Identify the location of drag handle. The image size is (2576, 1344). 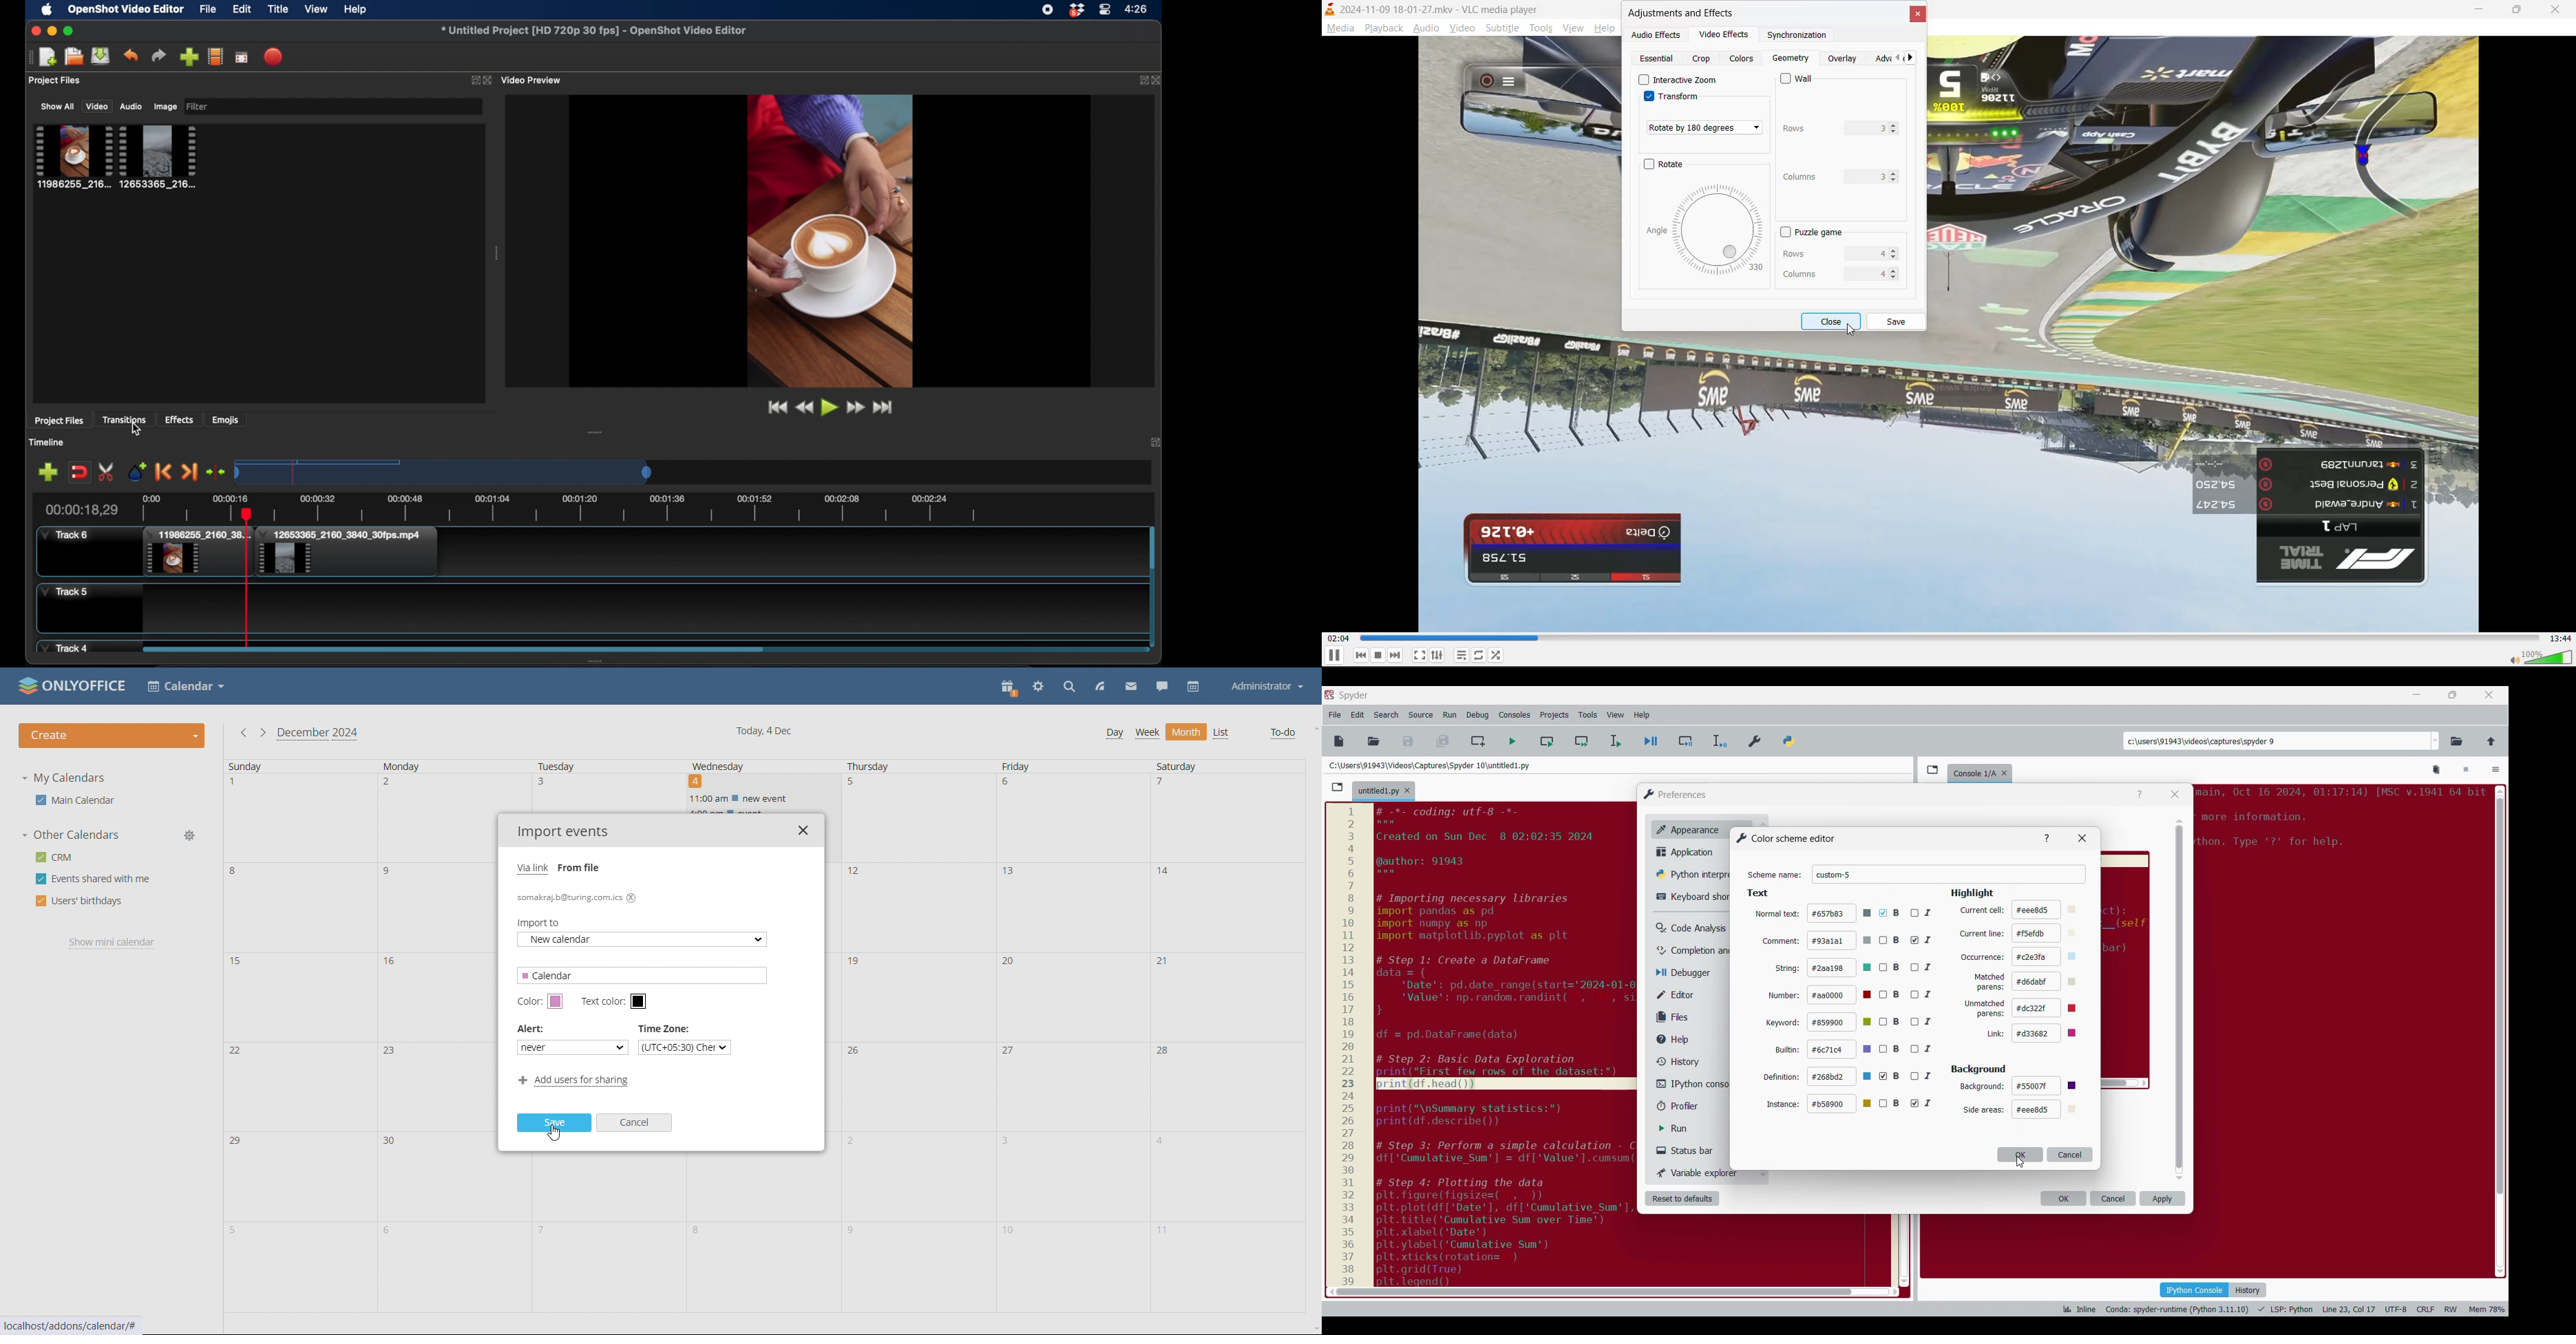
(29, 56).